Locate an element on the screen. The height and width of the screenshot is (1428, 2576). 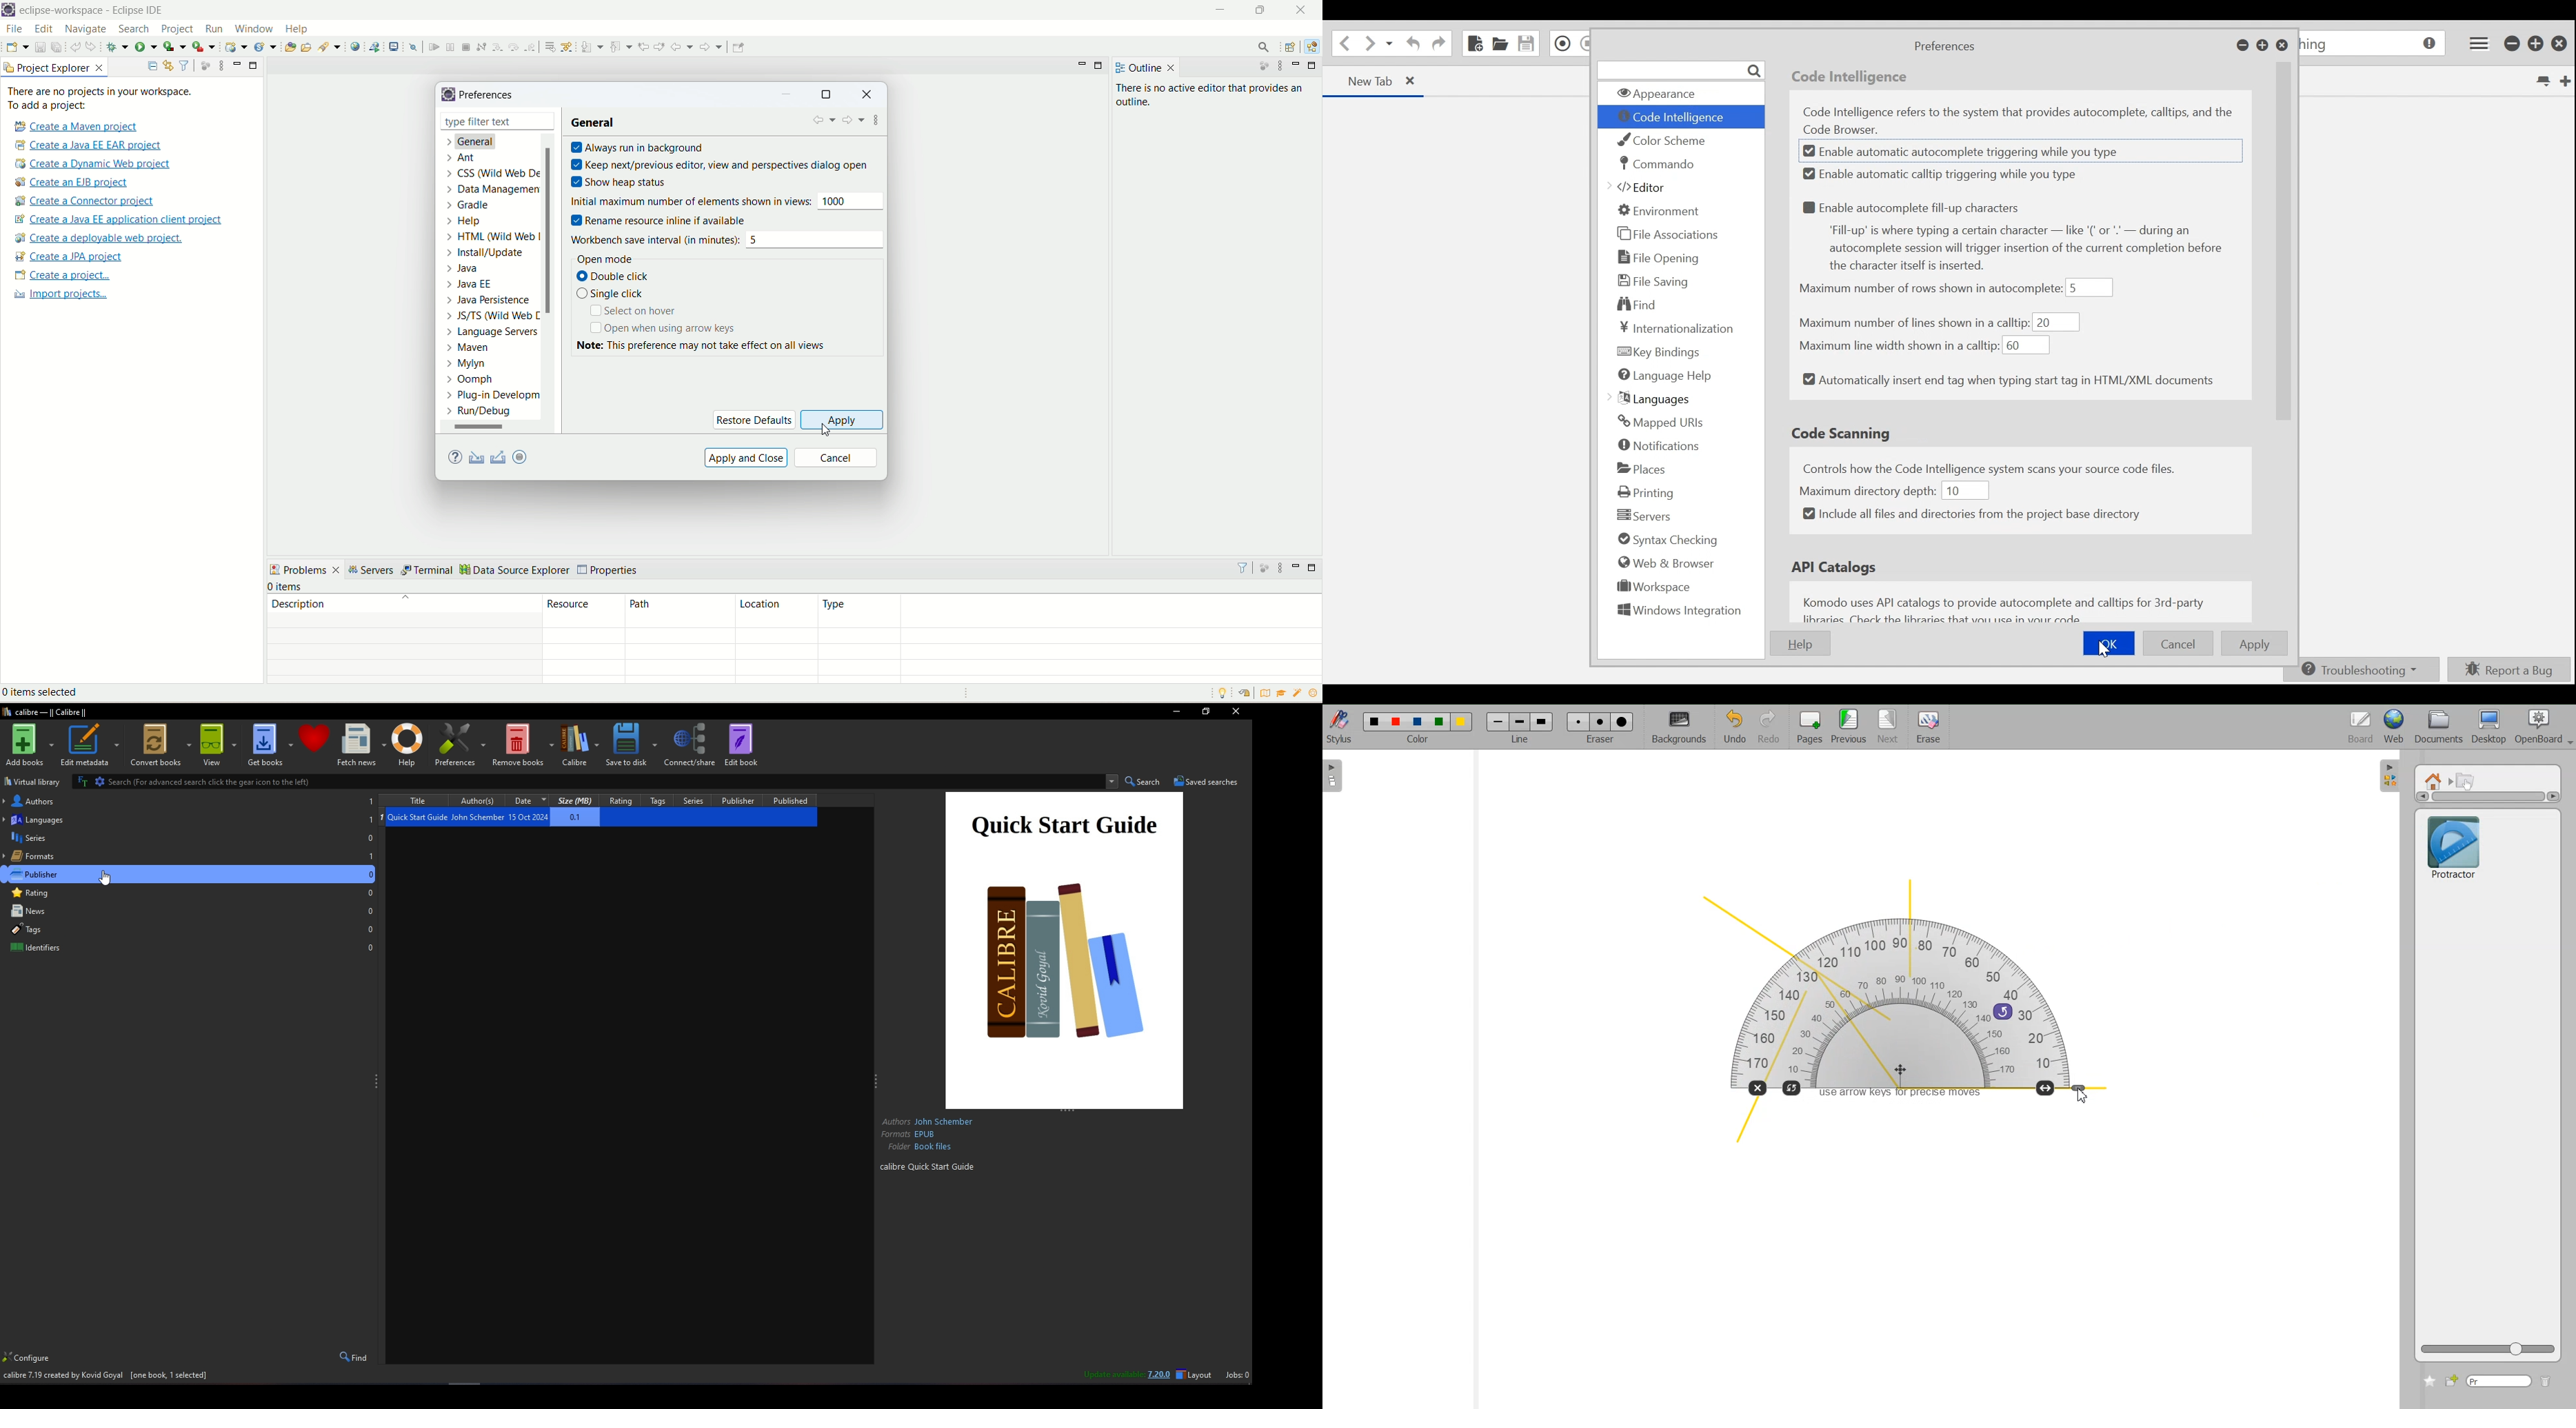
'Fill-up' is where typing a certain character — like '(' or '.' — during an autocomplete session will trigger insertion of the current completion before the character itself is inserted. is located at coordinates (2033, 249).